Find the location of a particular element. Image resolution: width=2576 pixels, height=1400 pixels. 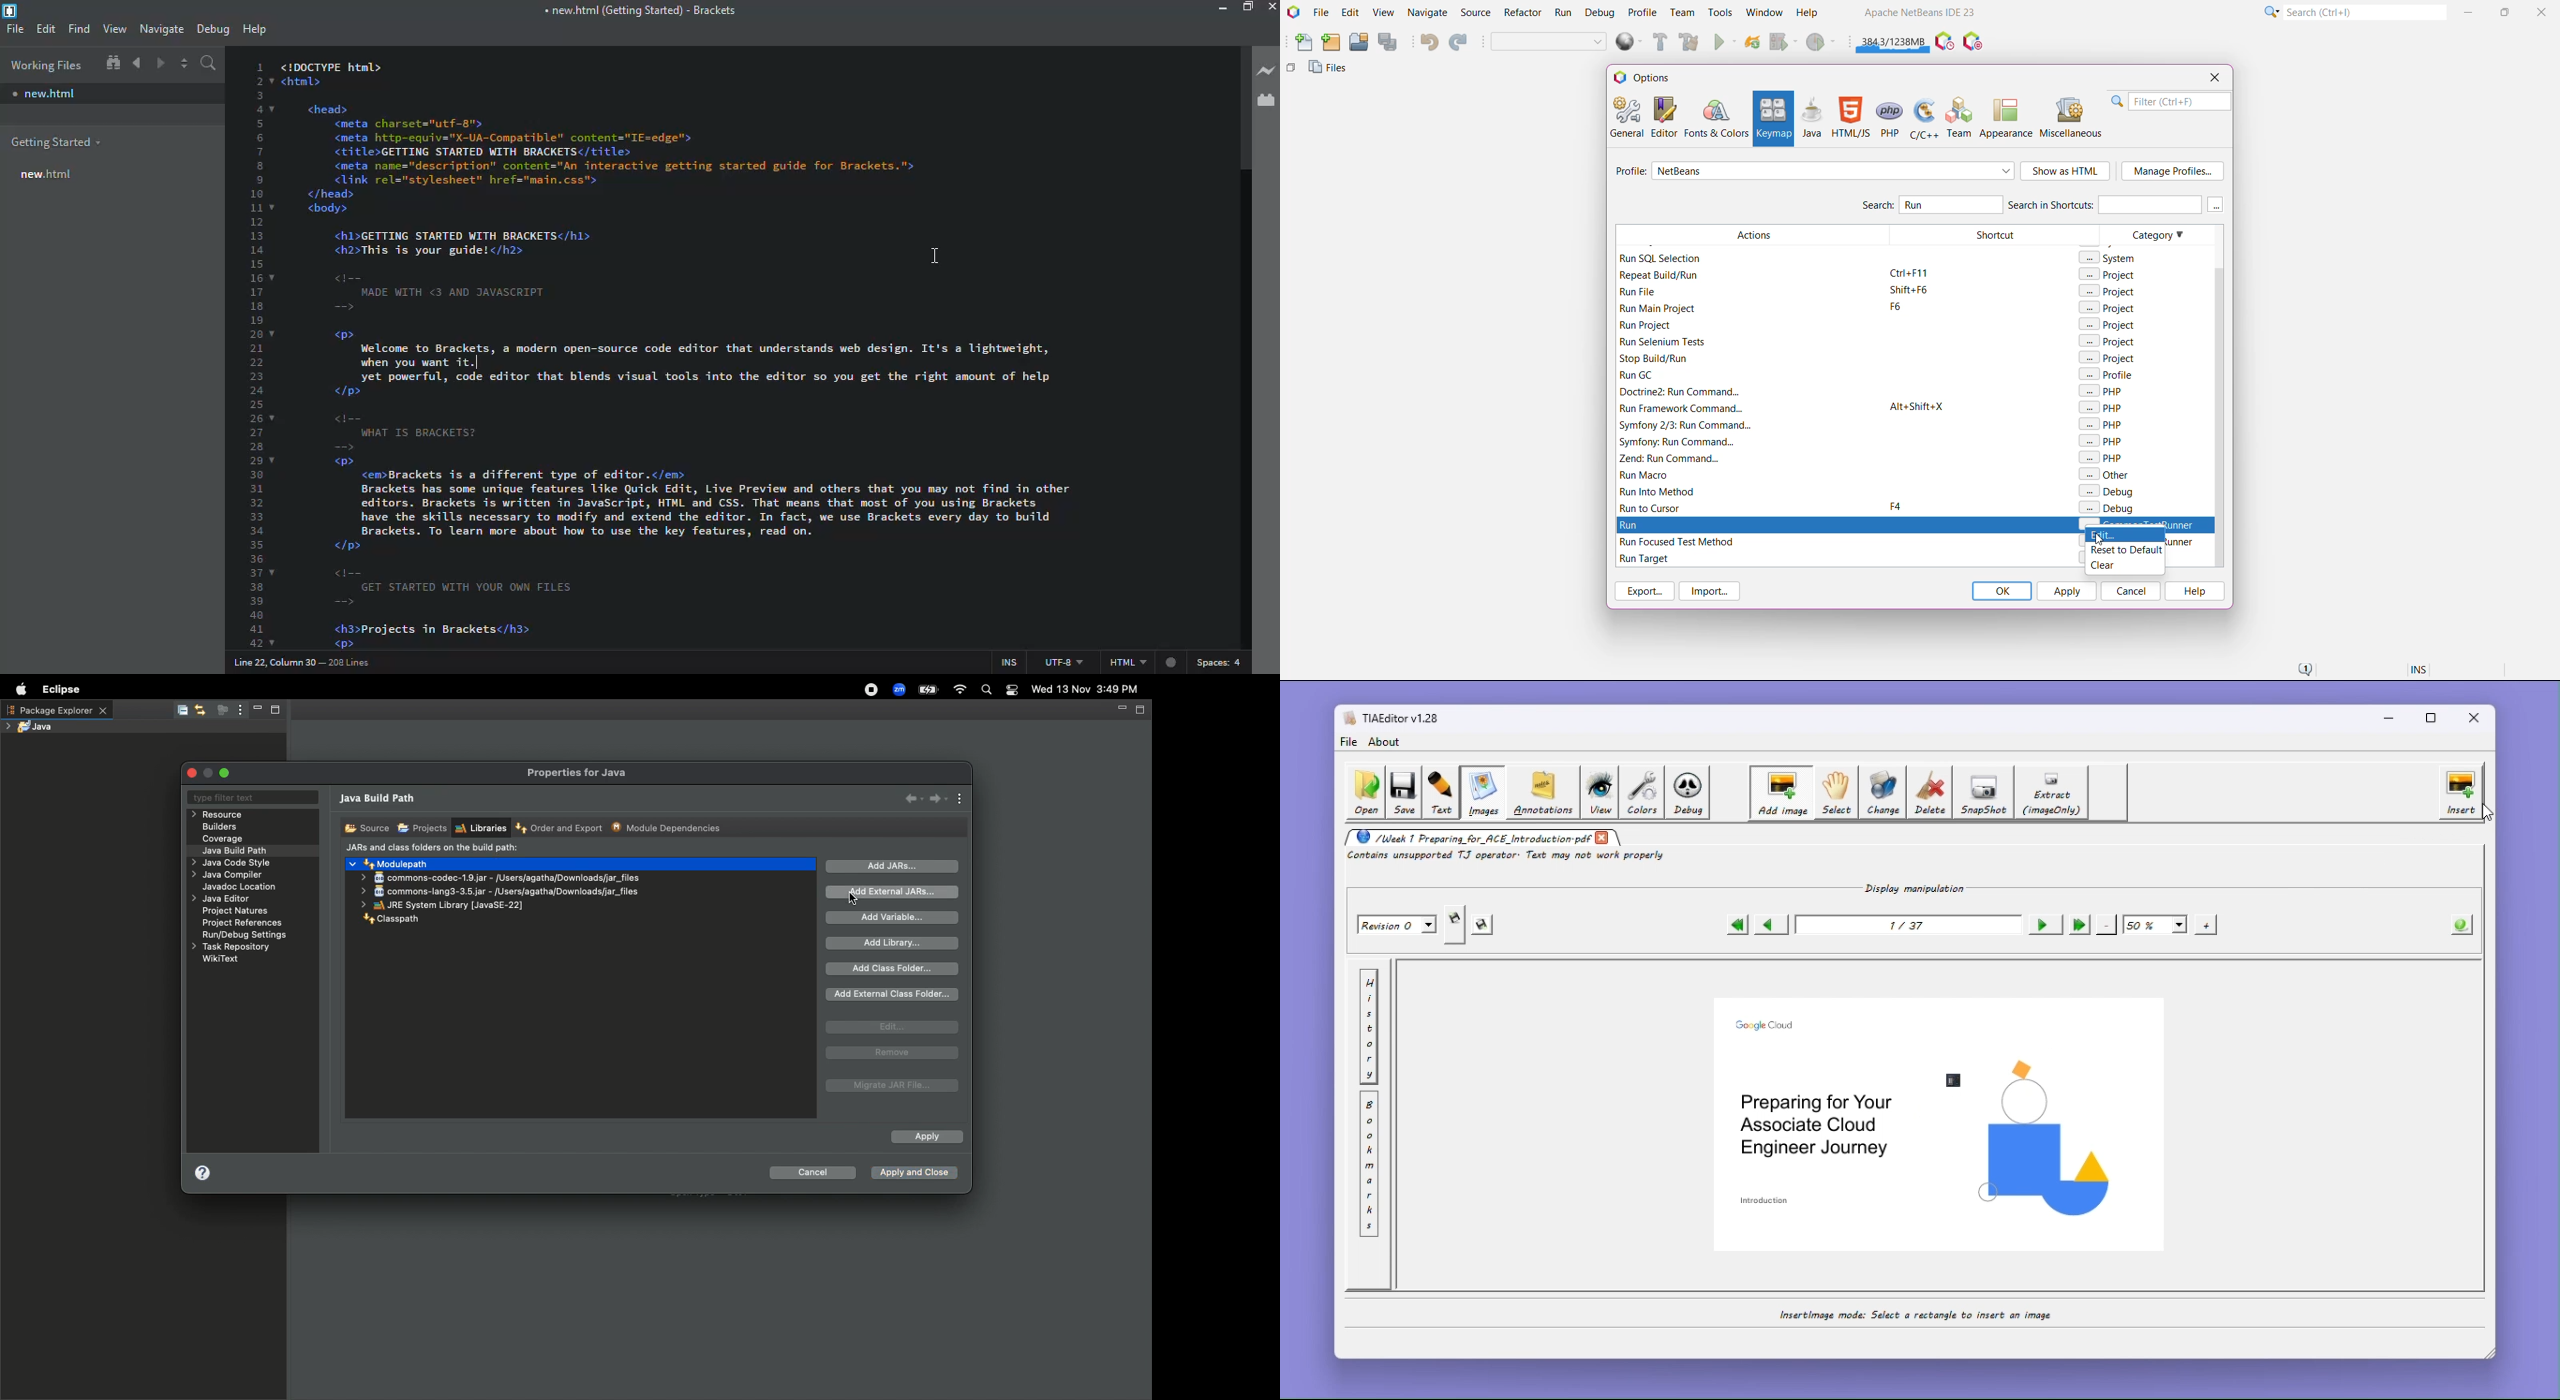

Javadoc location is located at coordinates (241, 888).